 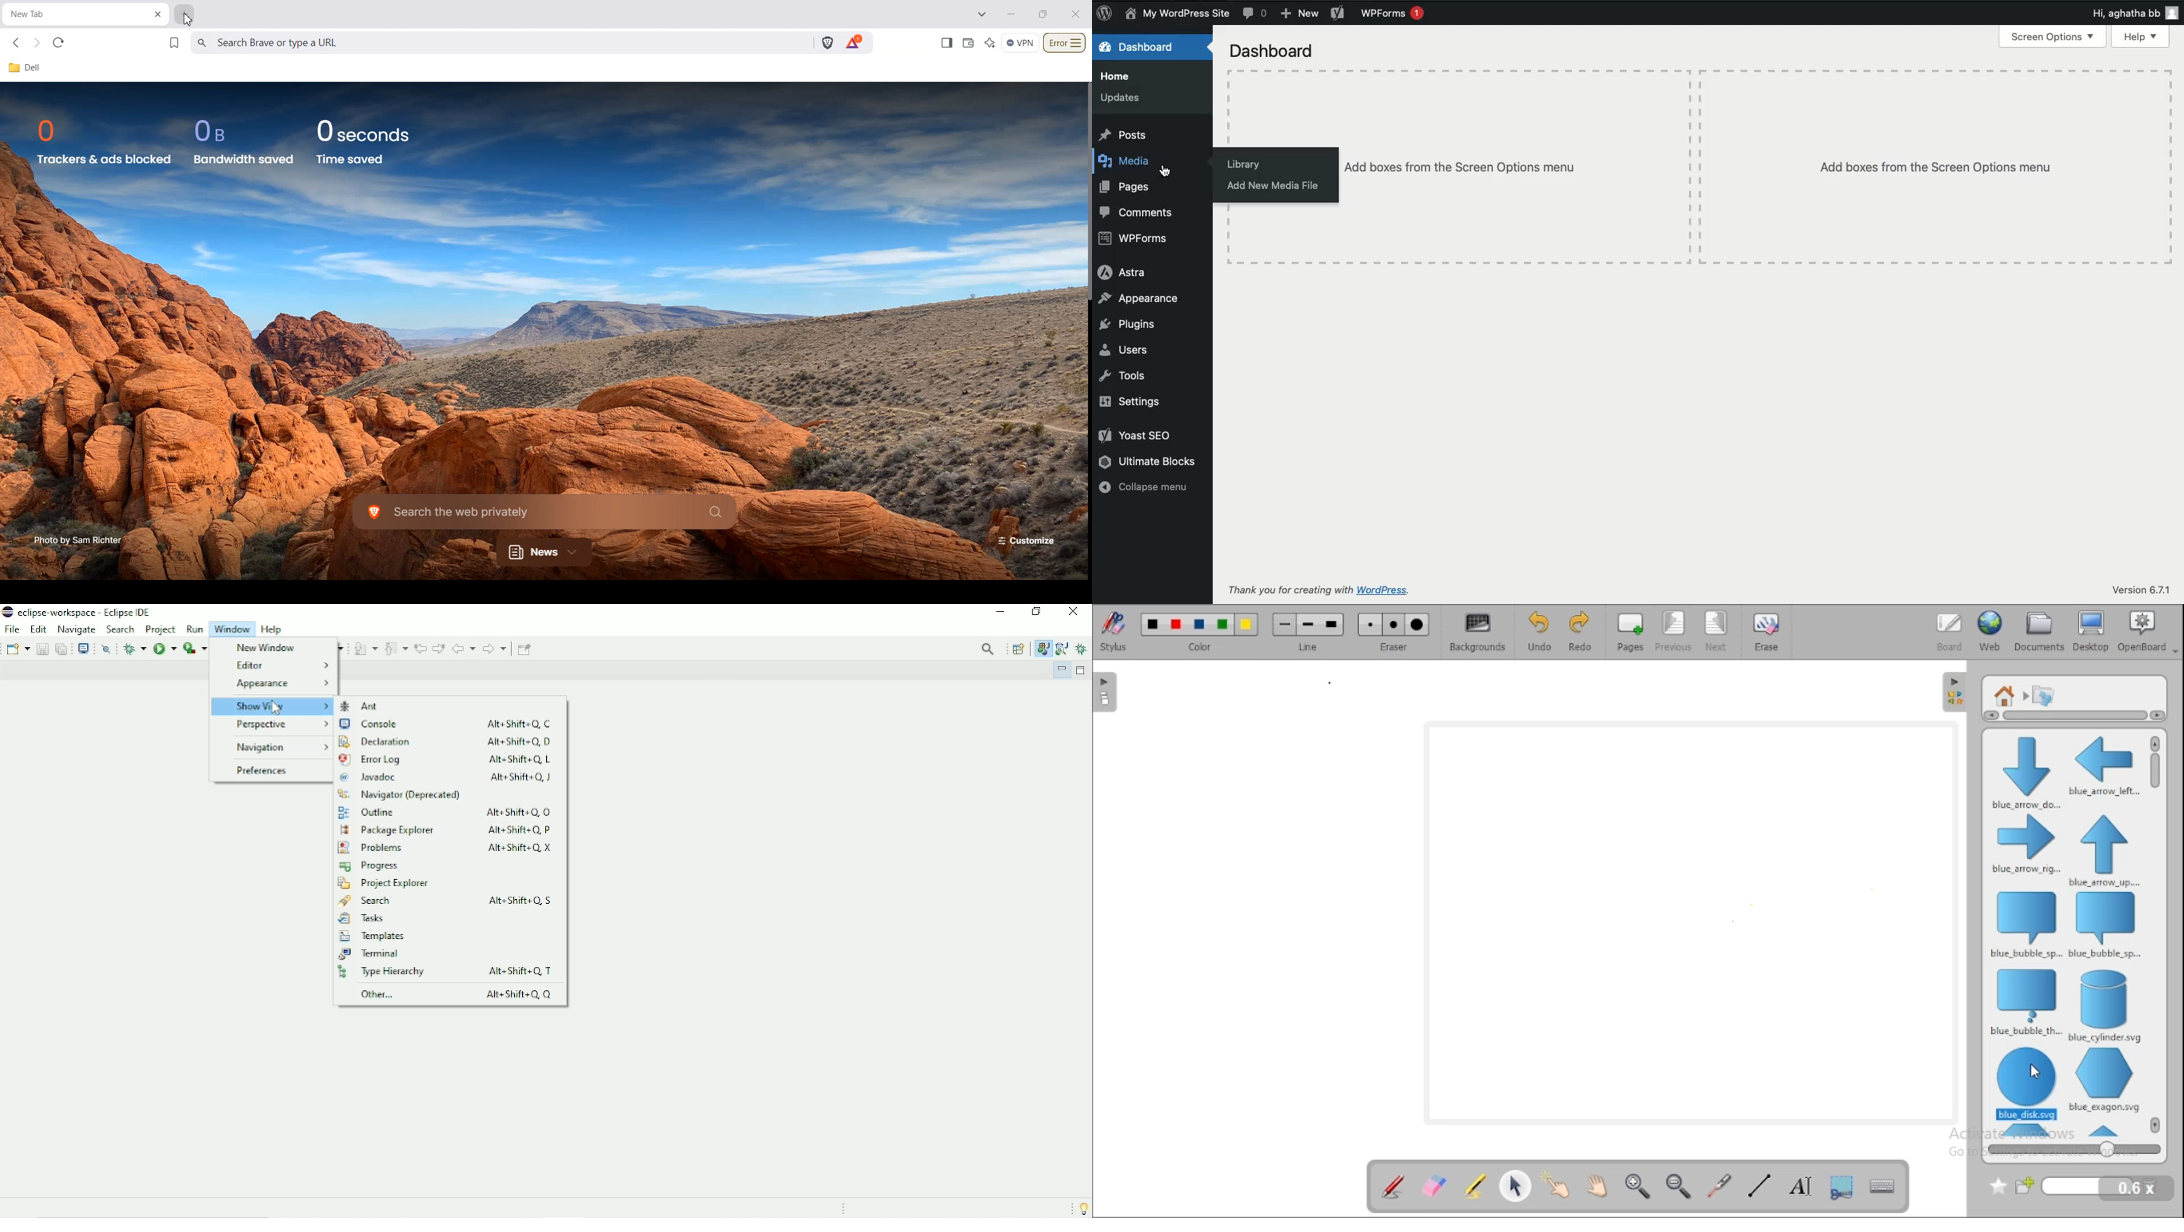 I want to click on display virtual keyboard, so click(x=1883, y=1185).